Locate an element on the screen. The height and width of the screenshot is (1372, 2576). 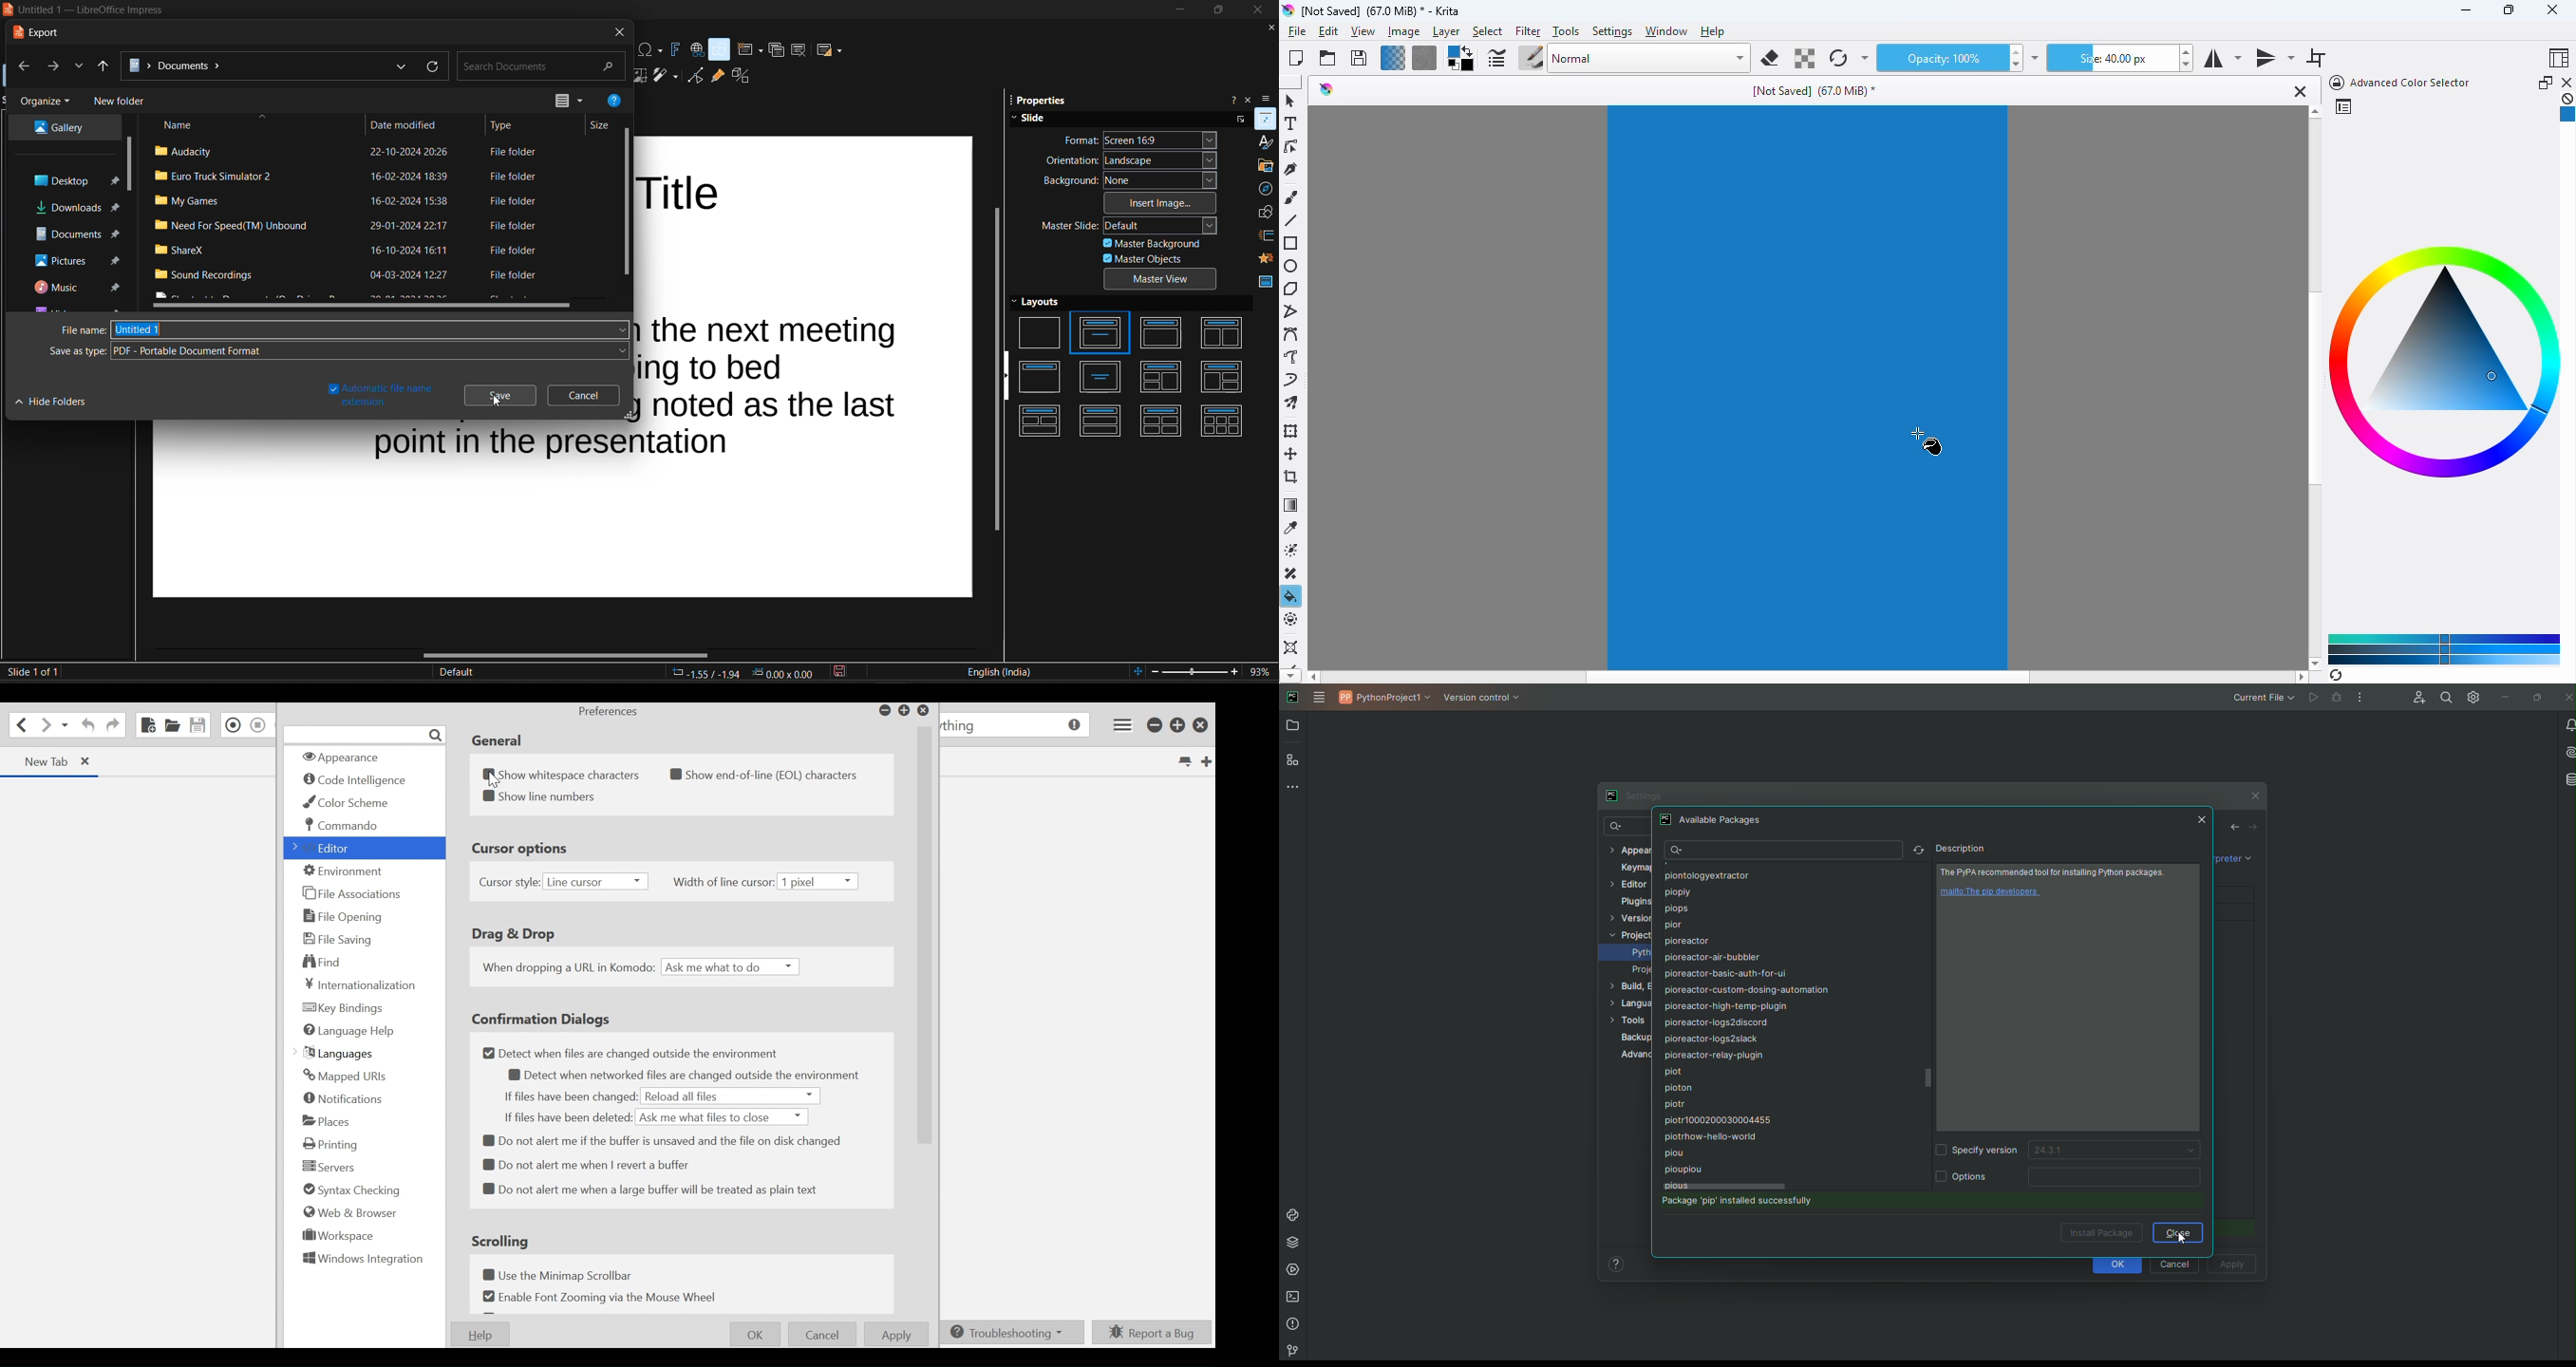
insert special characters is located at coordinates (650, 50).